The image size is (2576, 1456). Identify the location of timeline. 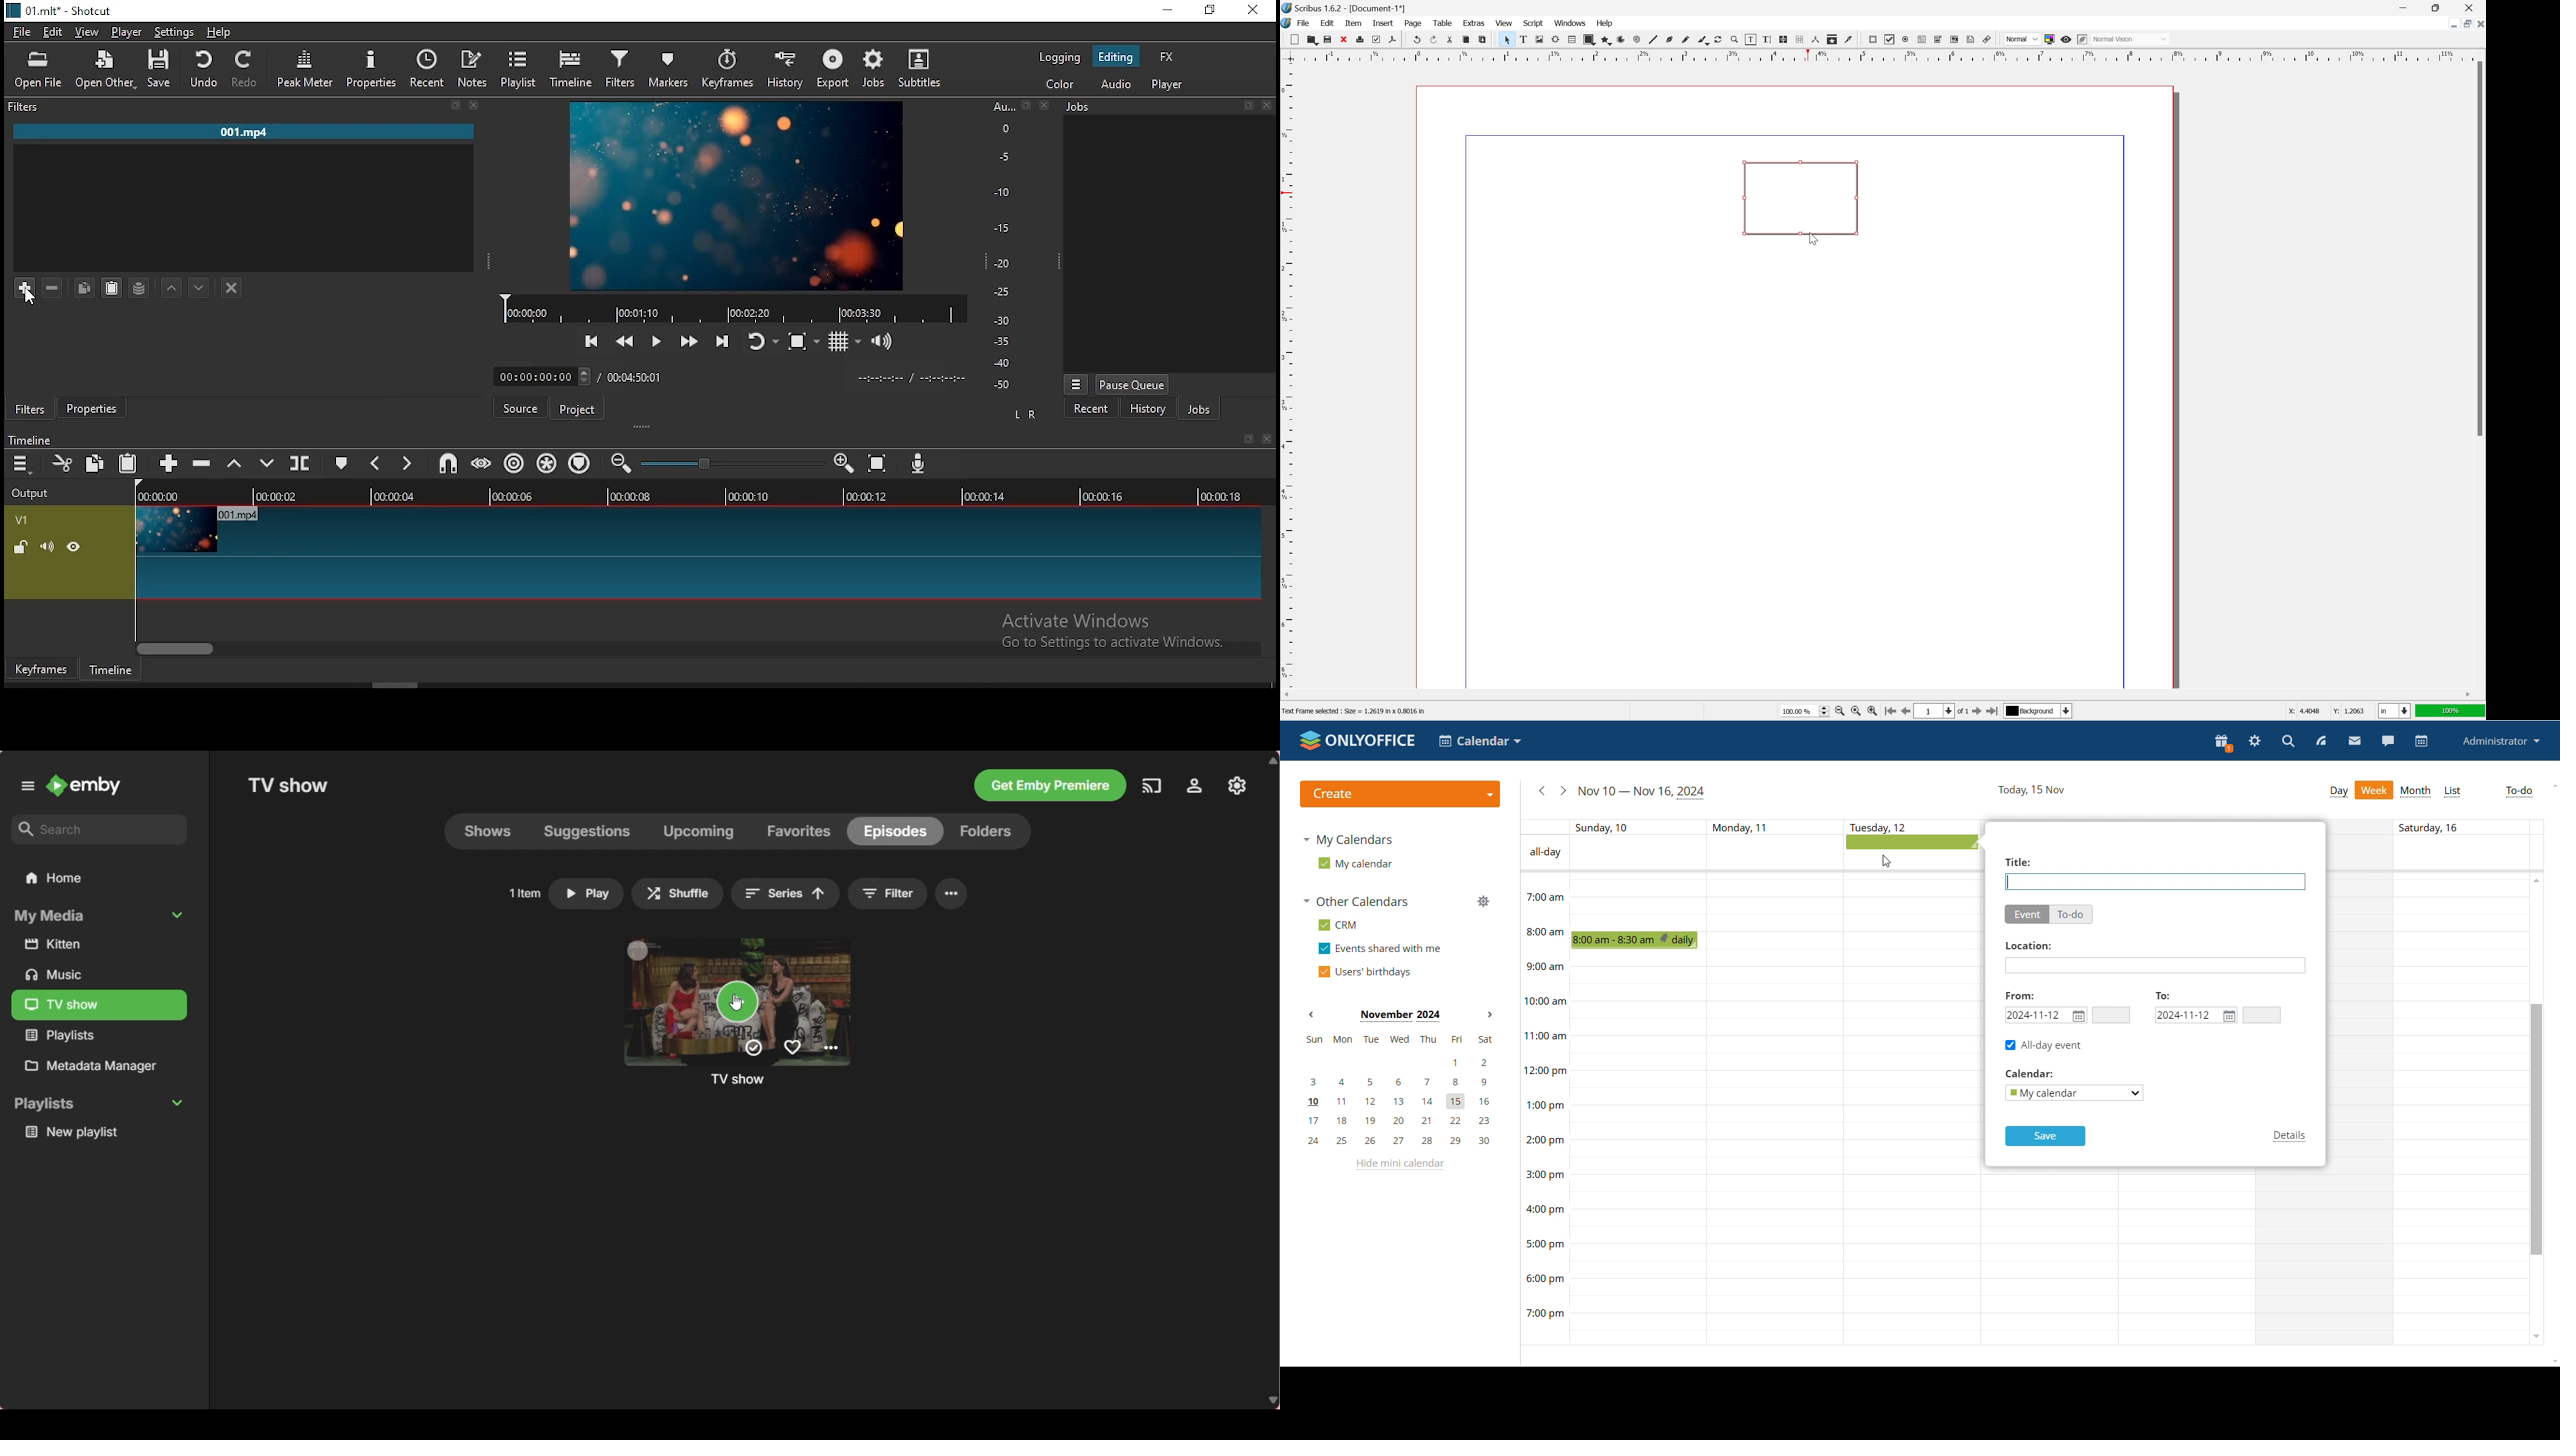
(108, 668).